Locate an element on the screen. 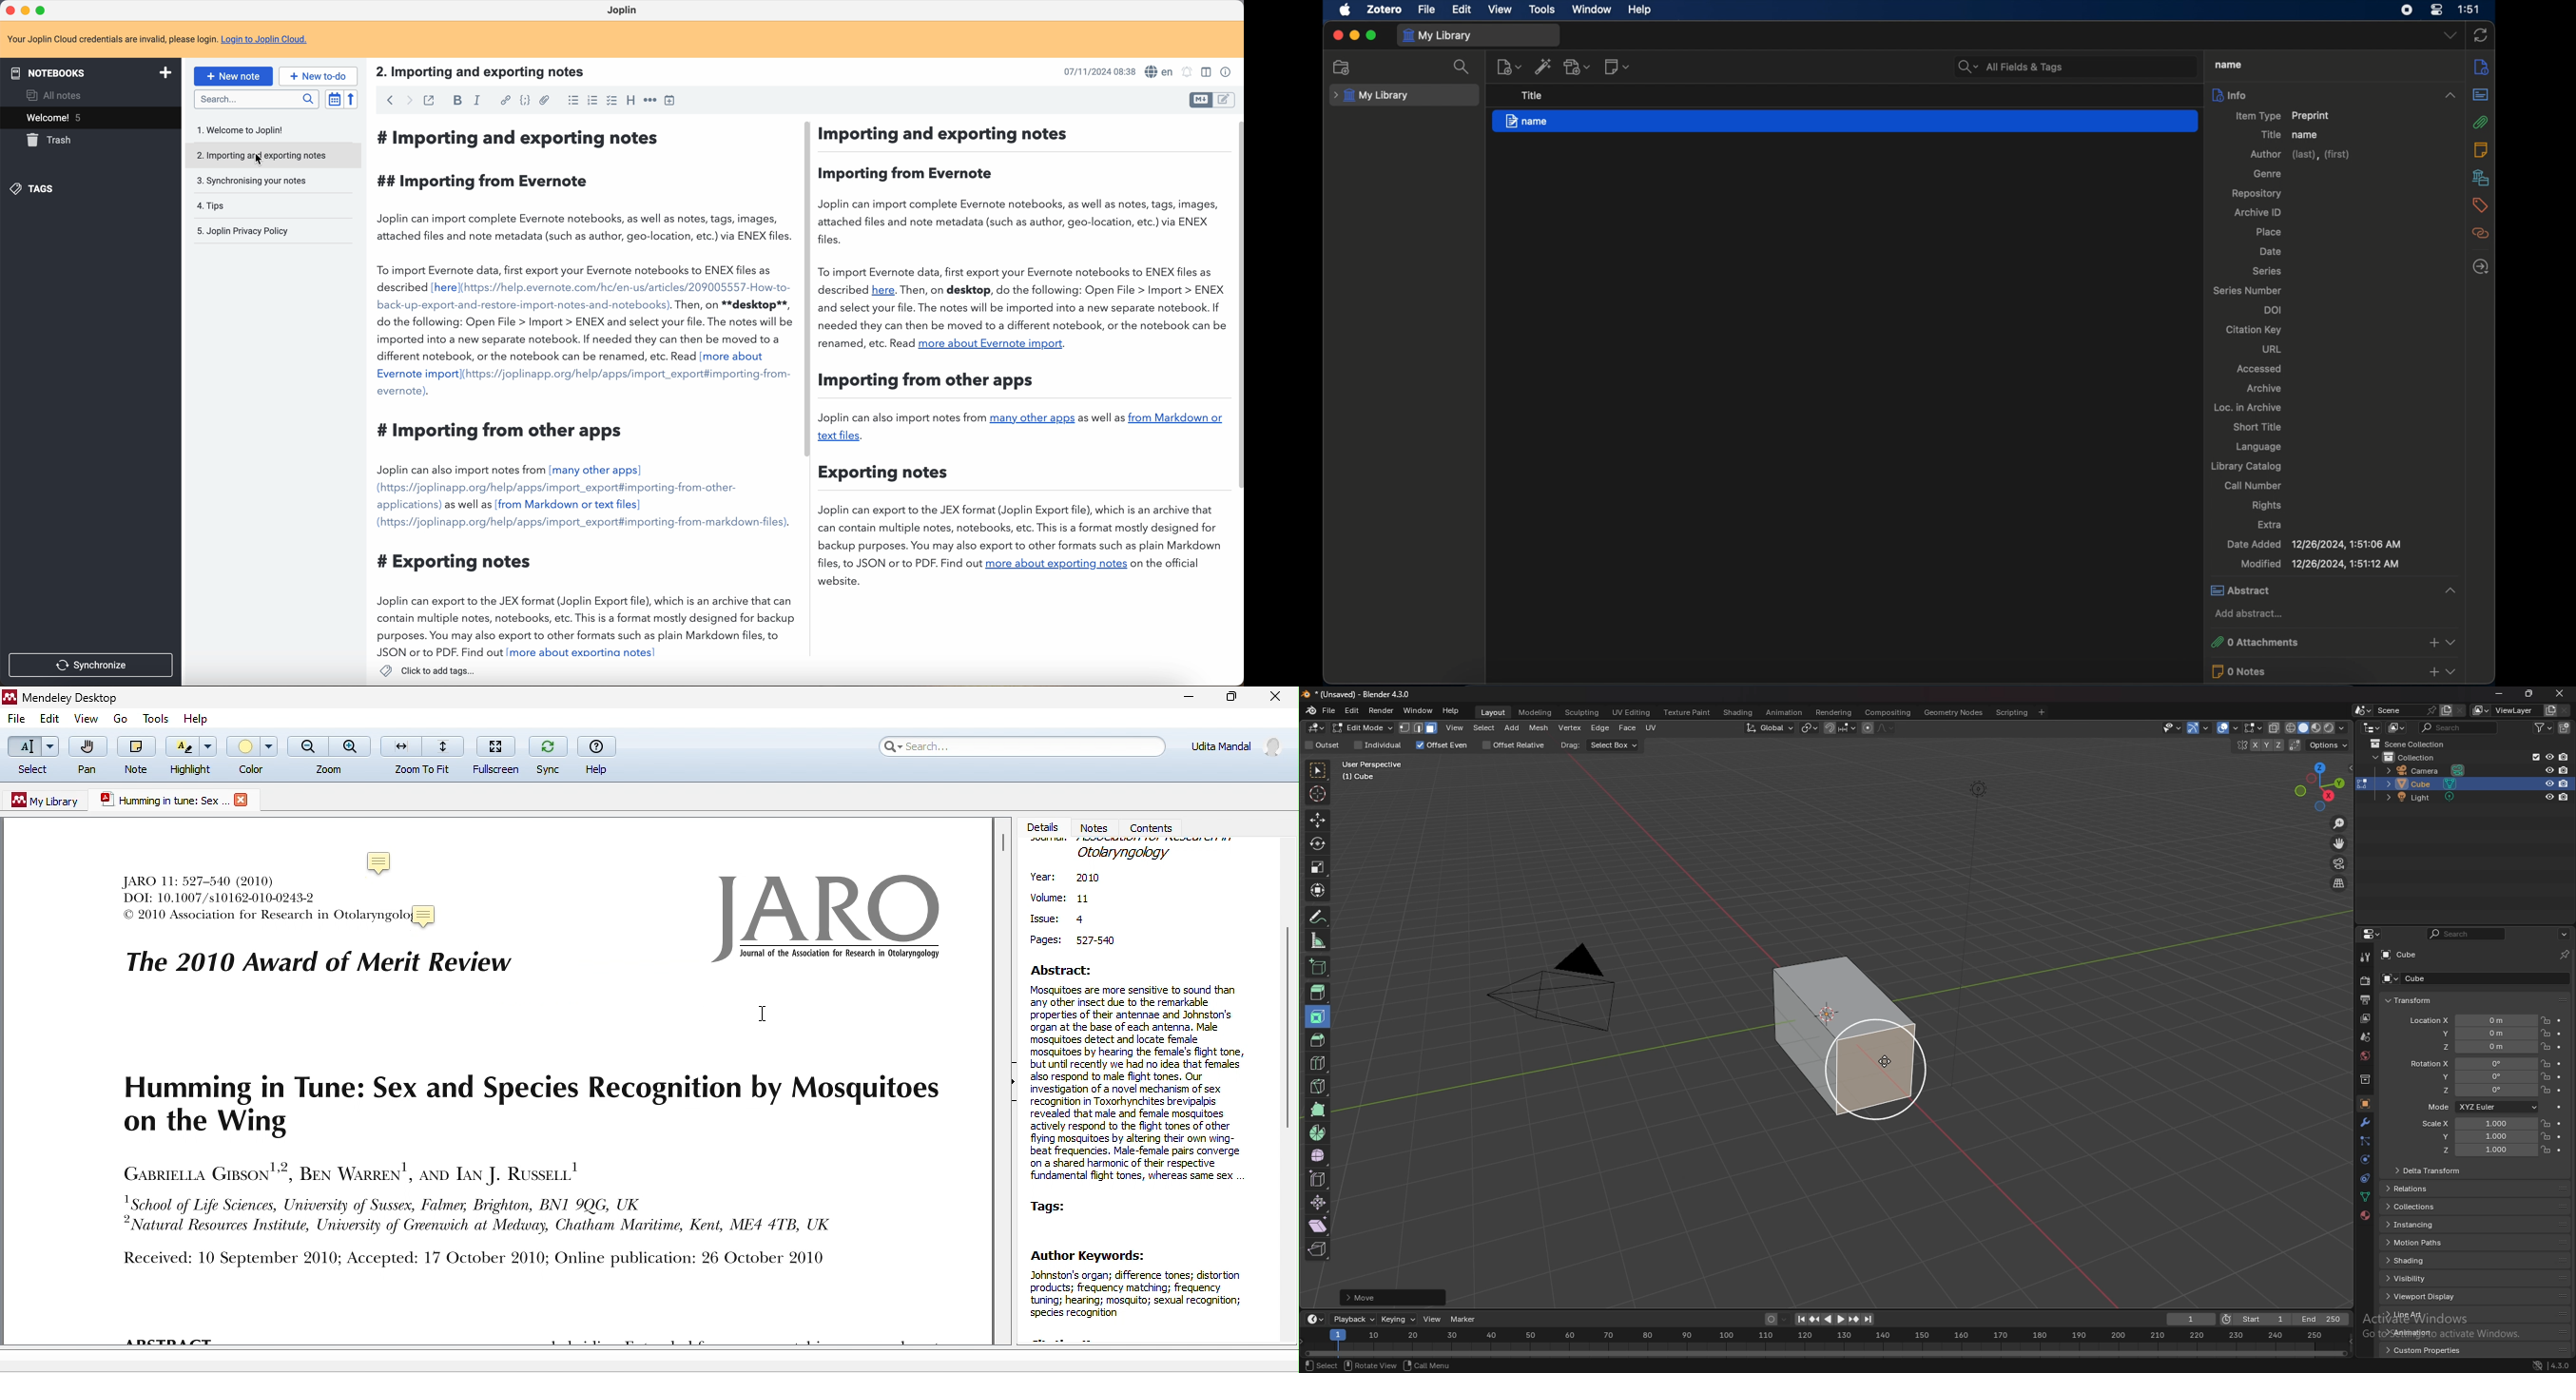 This screenshot has width=2576, height=1400. set alarm is located at coordinates (1189, 73).